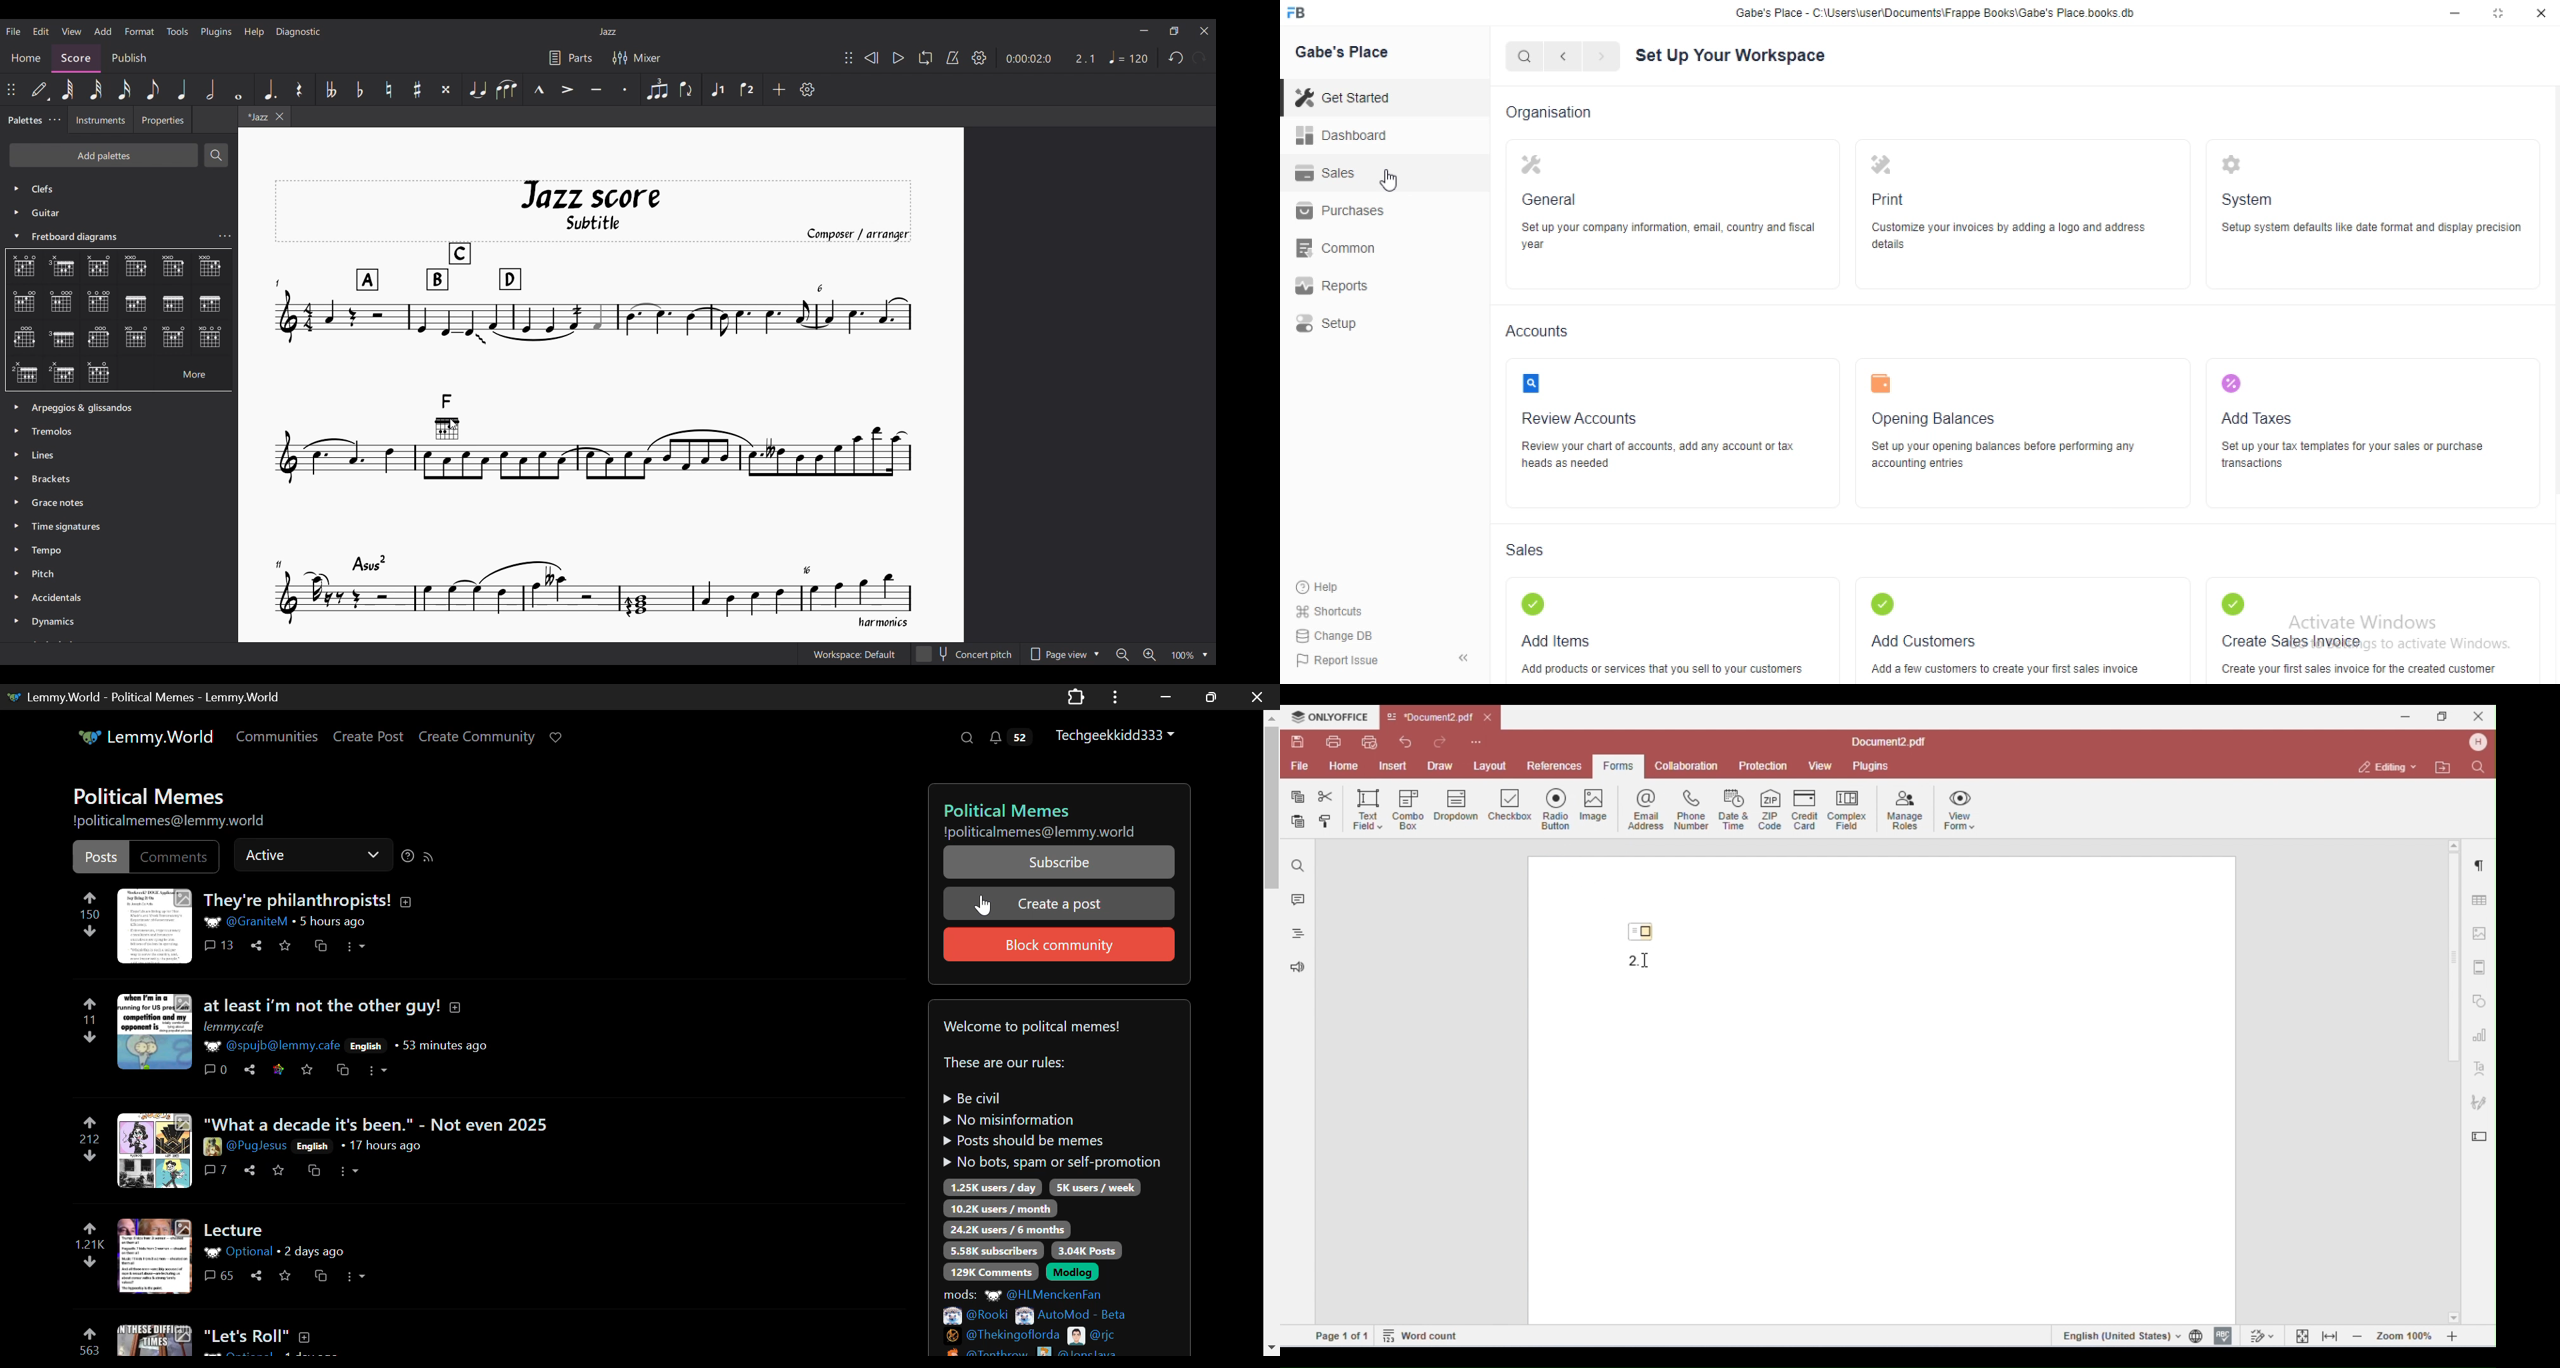 The height and width of the screenshot is (1372, 2576). I want to click on Chart 17, so click(24, 371).